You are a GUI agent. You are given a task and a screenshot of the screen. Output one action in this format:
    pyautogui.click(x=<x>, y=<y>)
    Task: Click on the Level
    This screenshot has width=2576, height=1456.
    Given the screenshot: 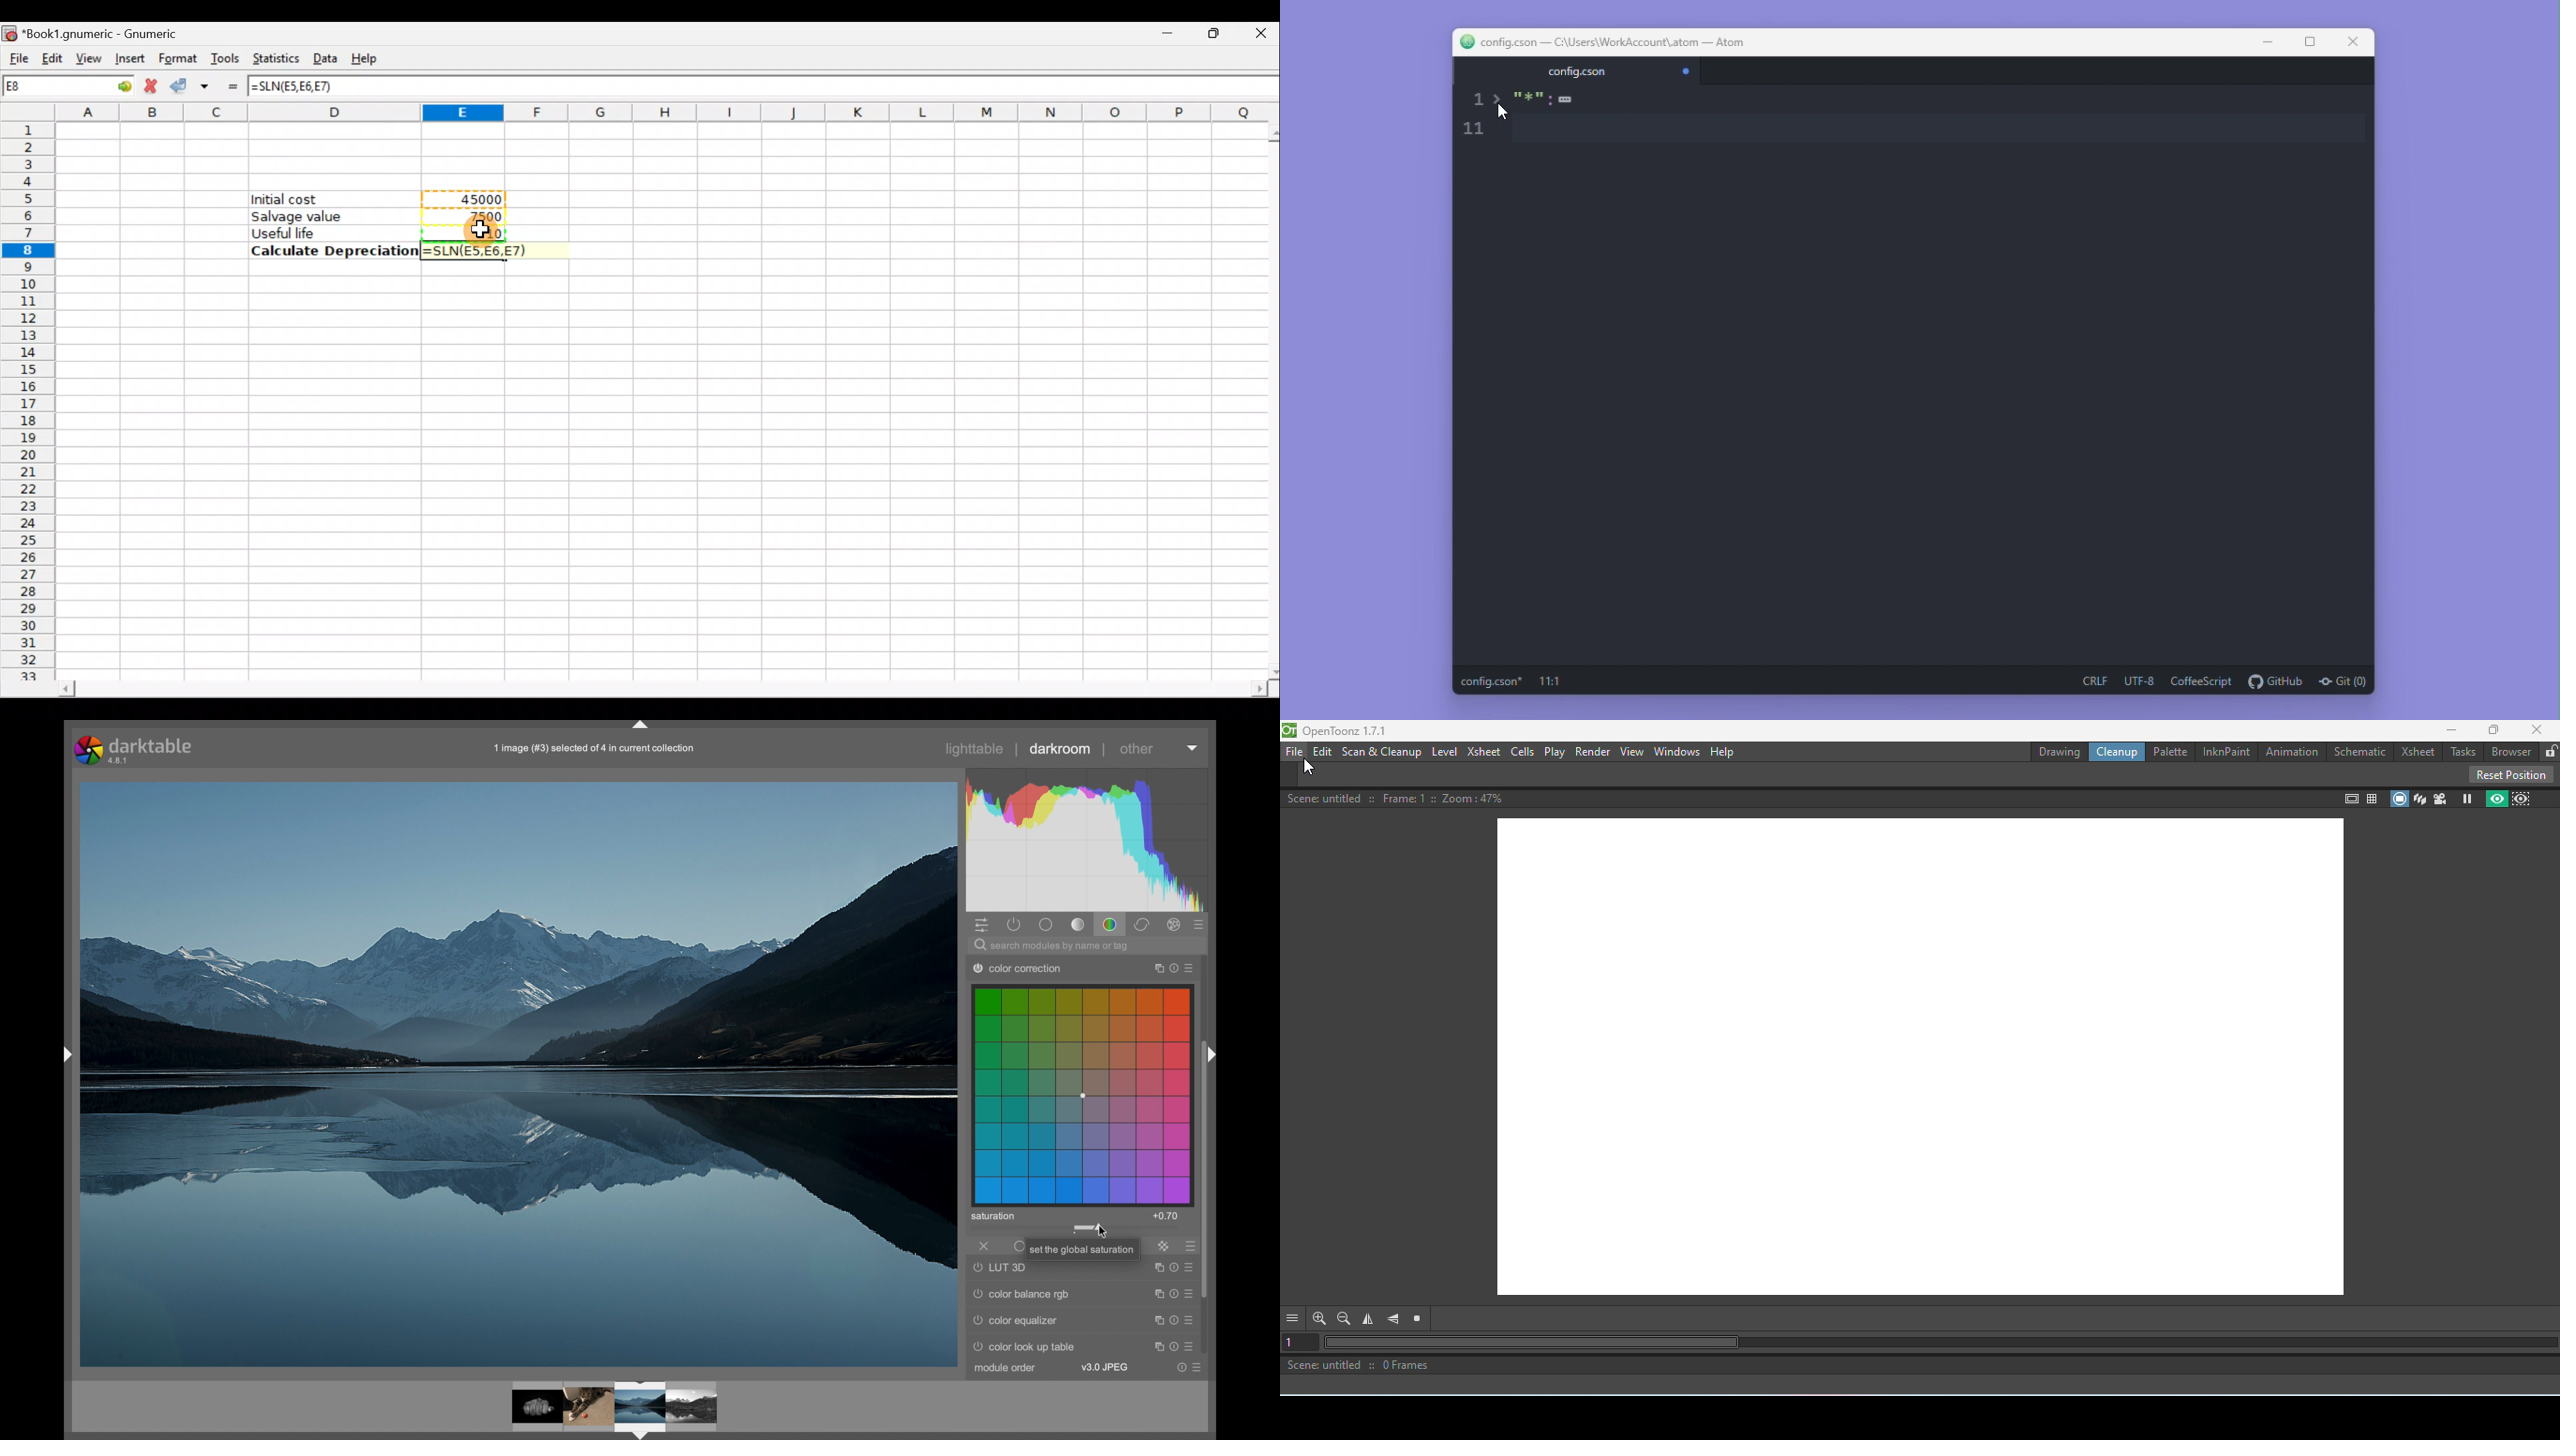 What is the action you would take?
    pyautogui.click(x=1445, y=752)
    